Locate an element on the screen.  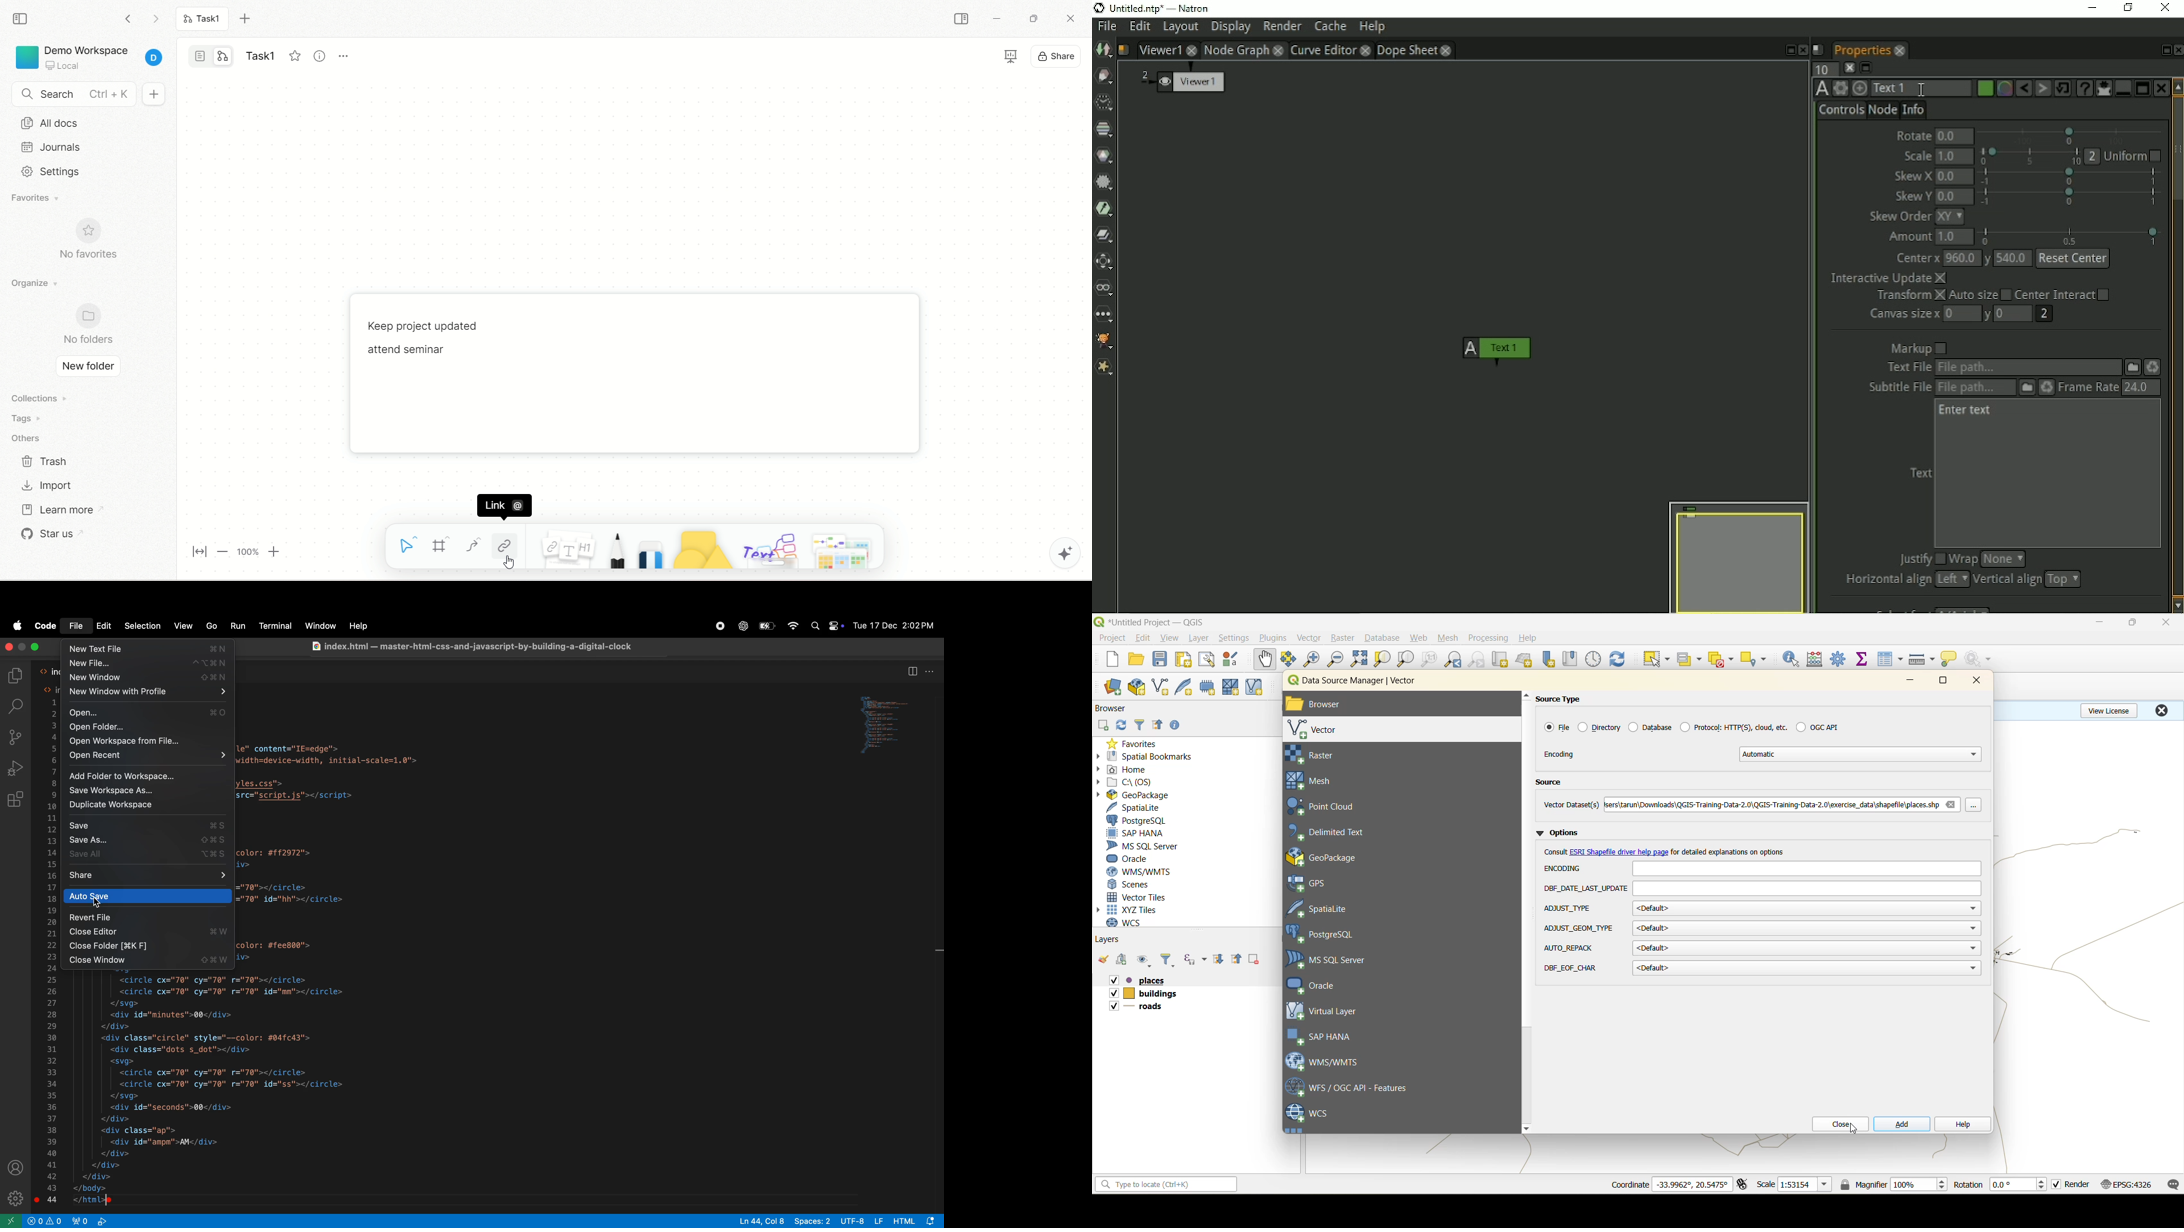
collapse all is located at coordinates (1238, 959).